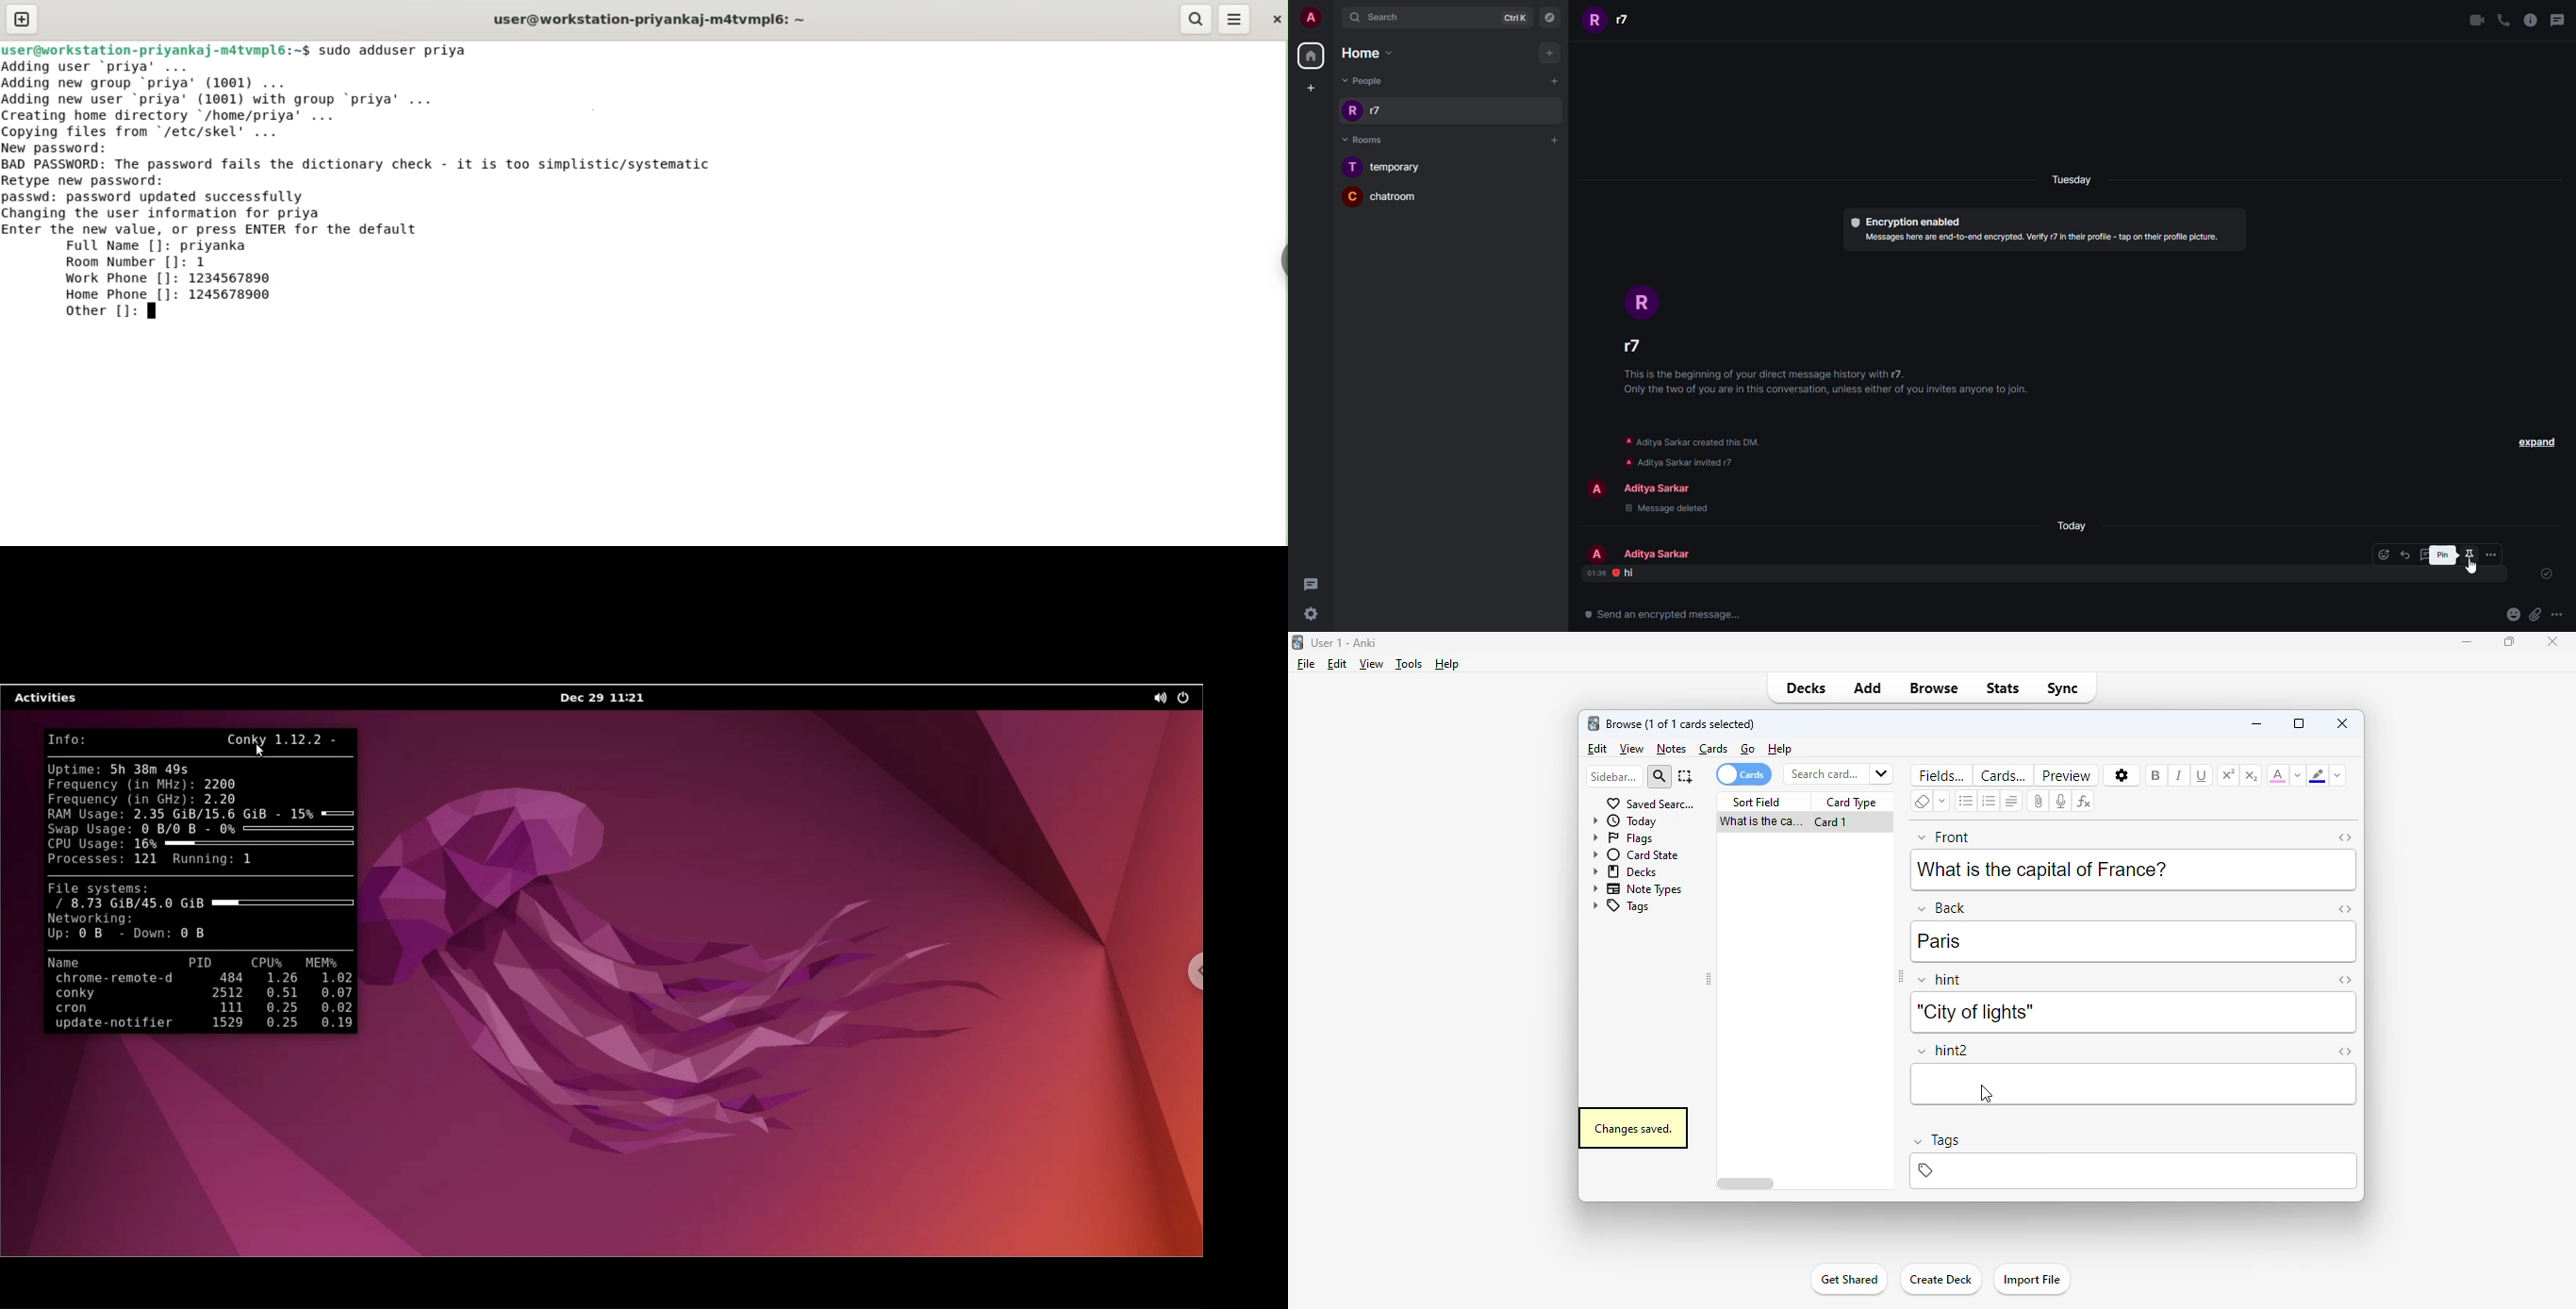  Describe the element at coordinates (1833, 384) in the screenshot. I see `info` at that location.